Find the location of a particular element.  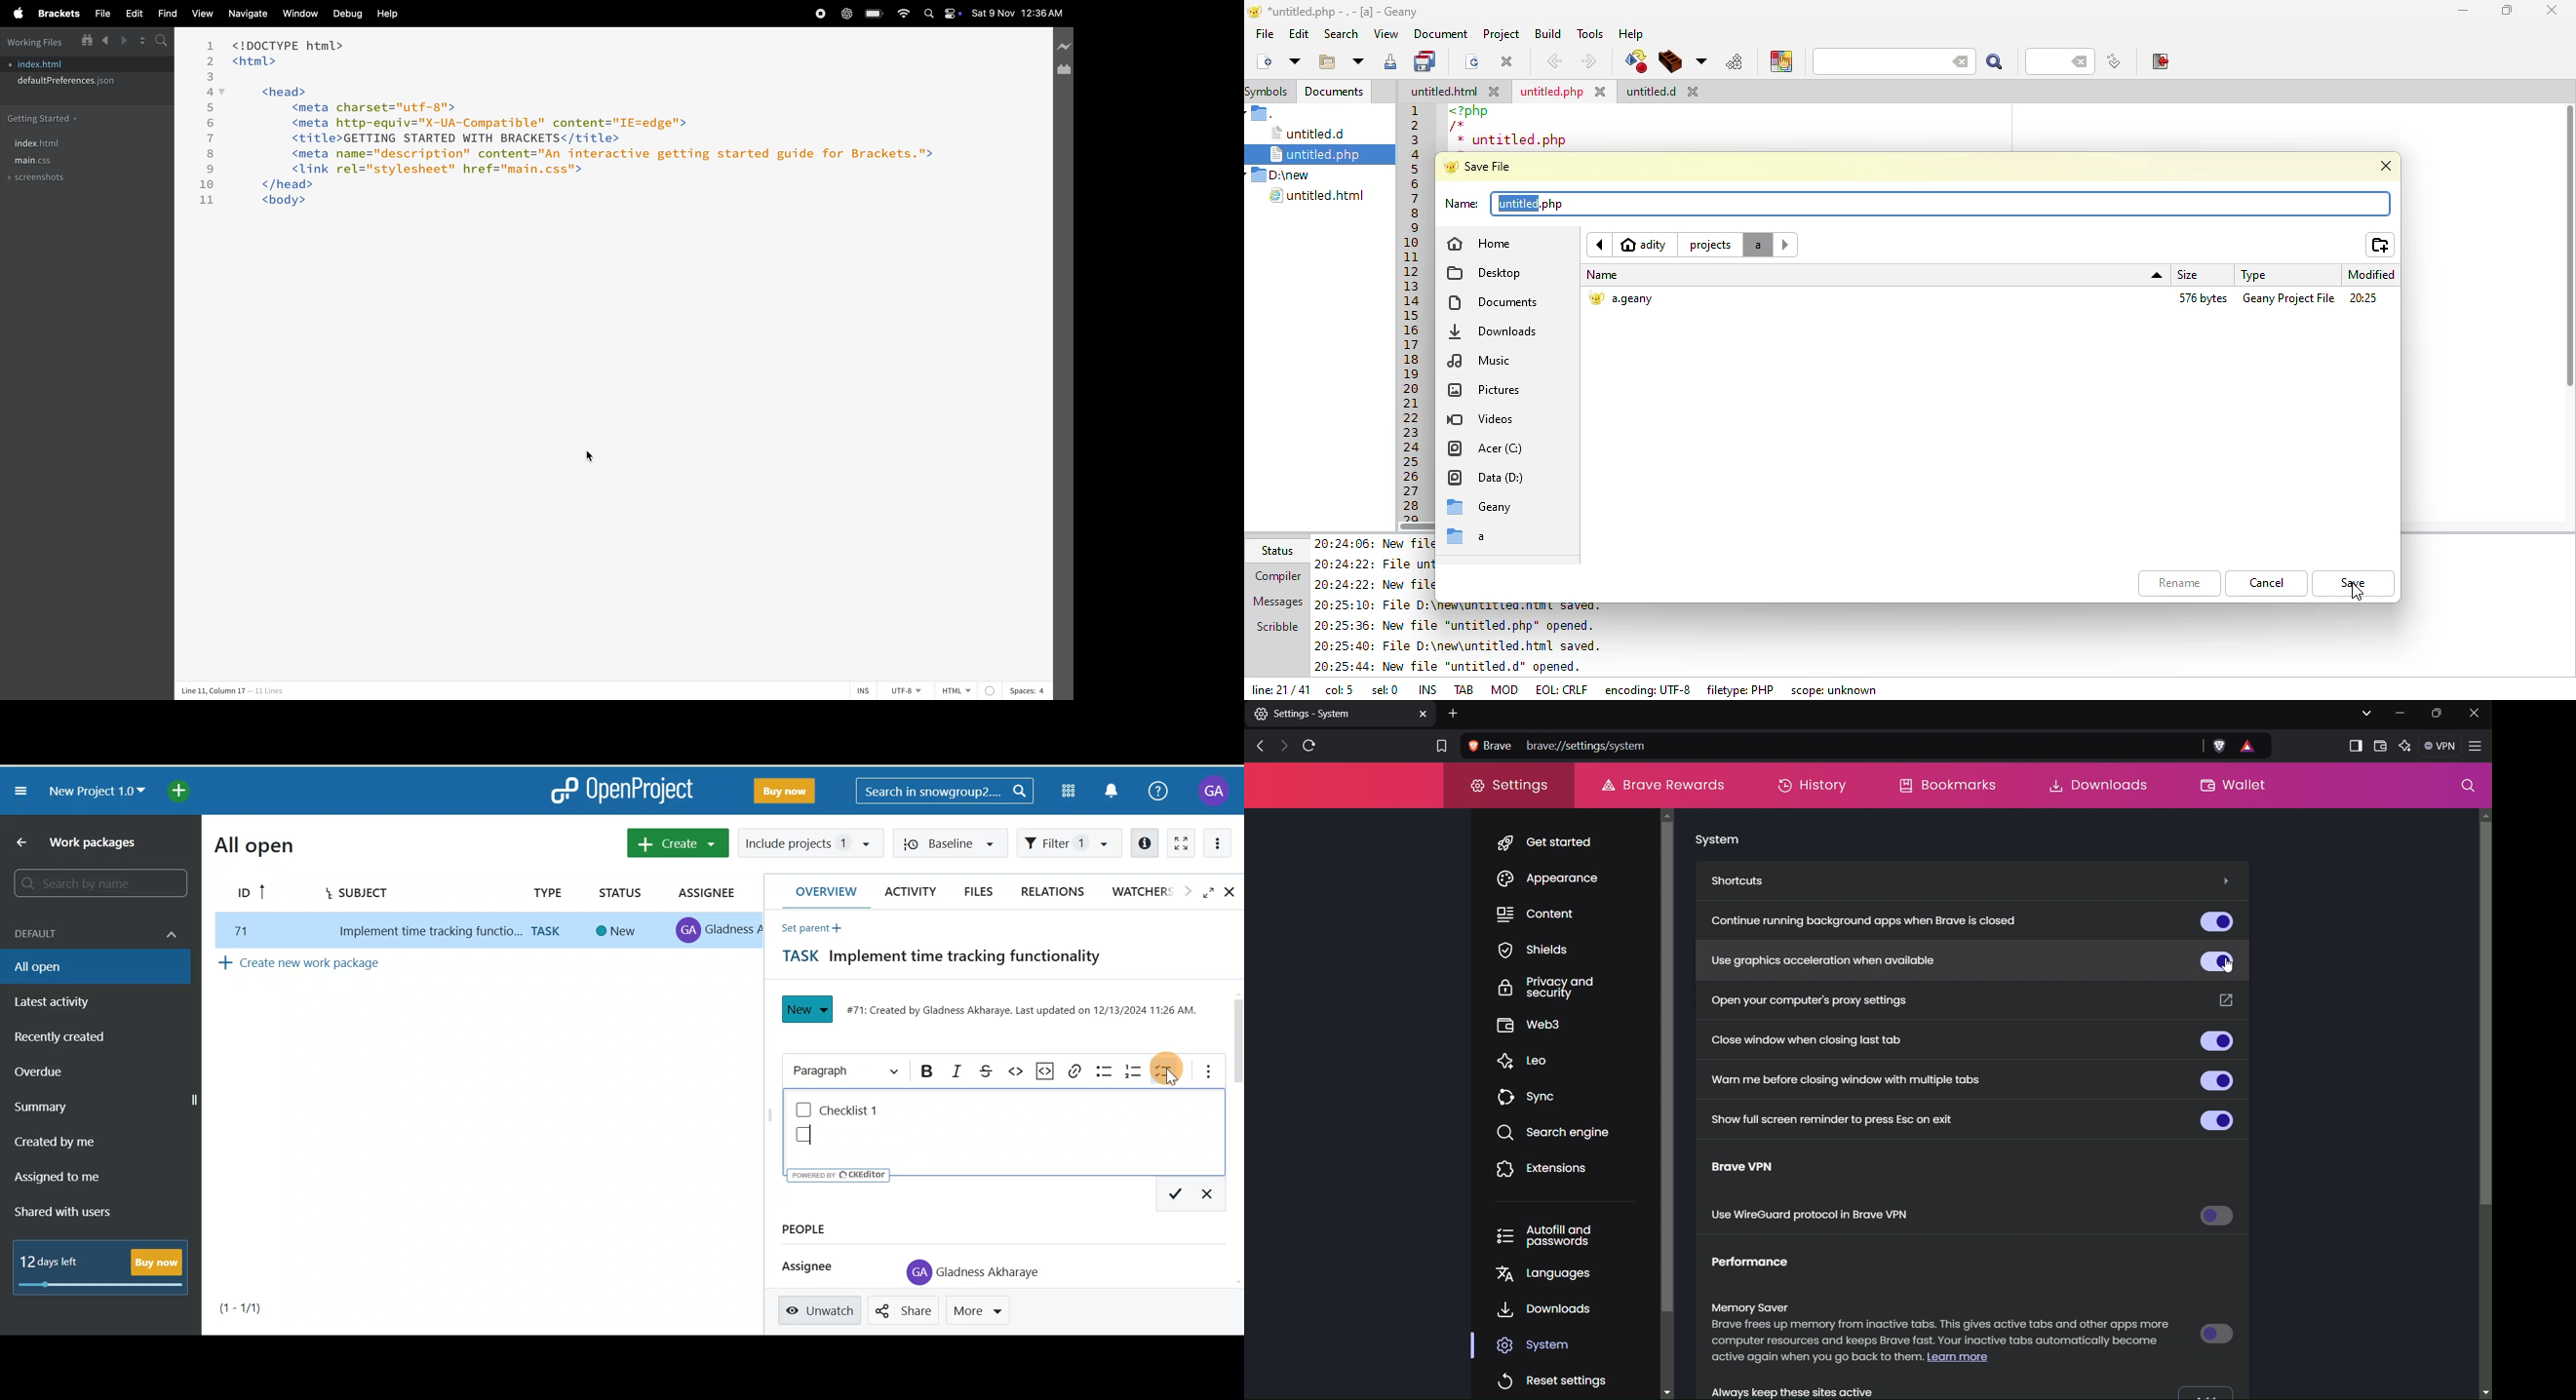

pictures is located at coordinates (1487, 390).